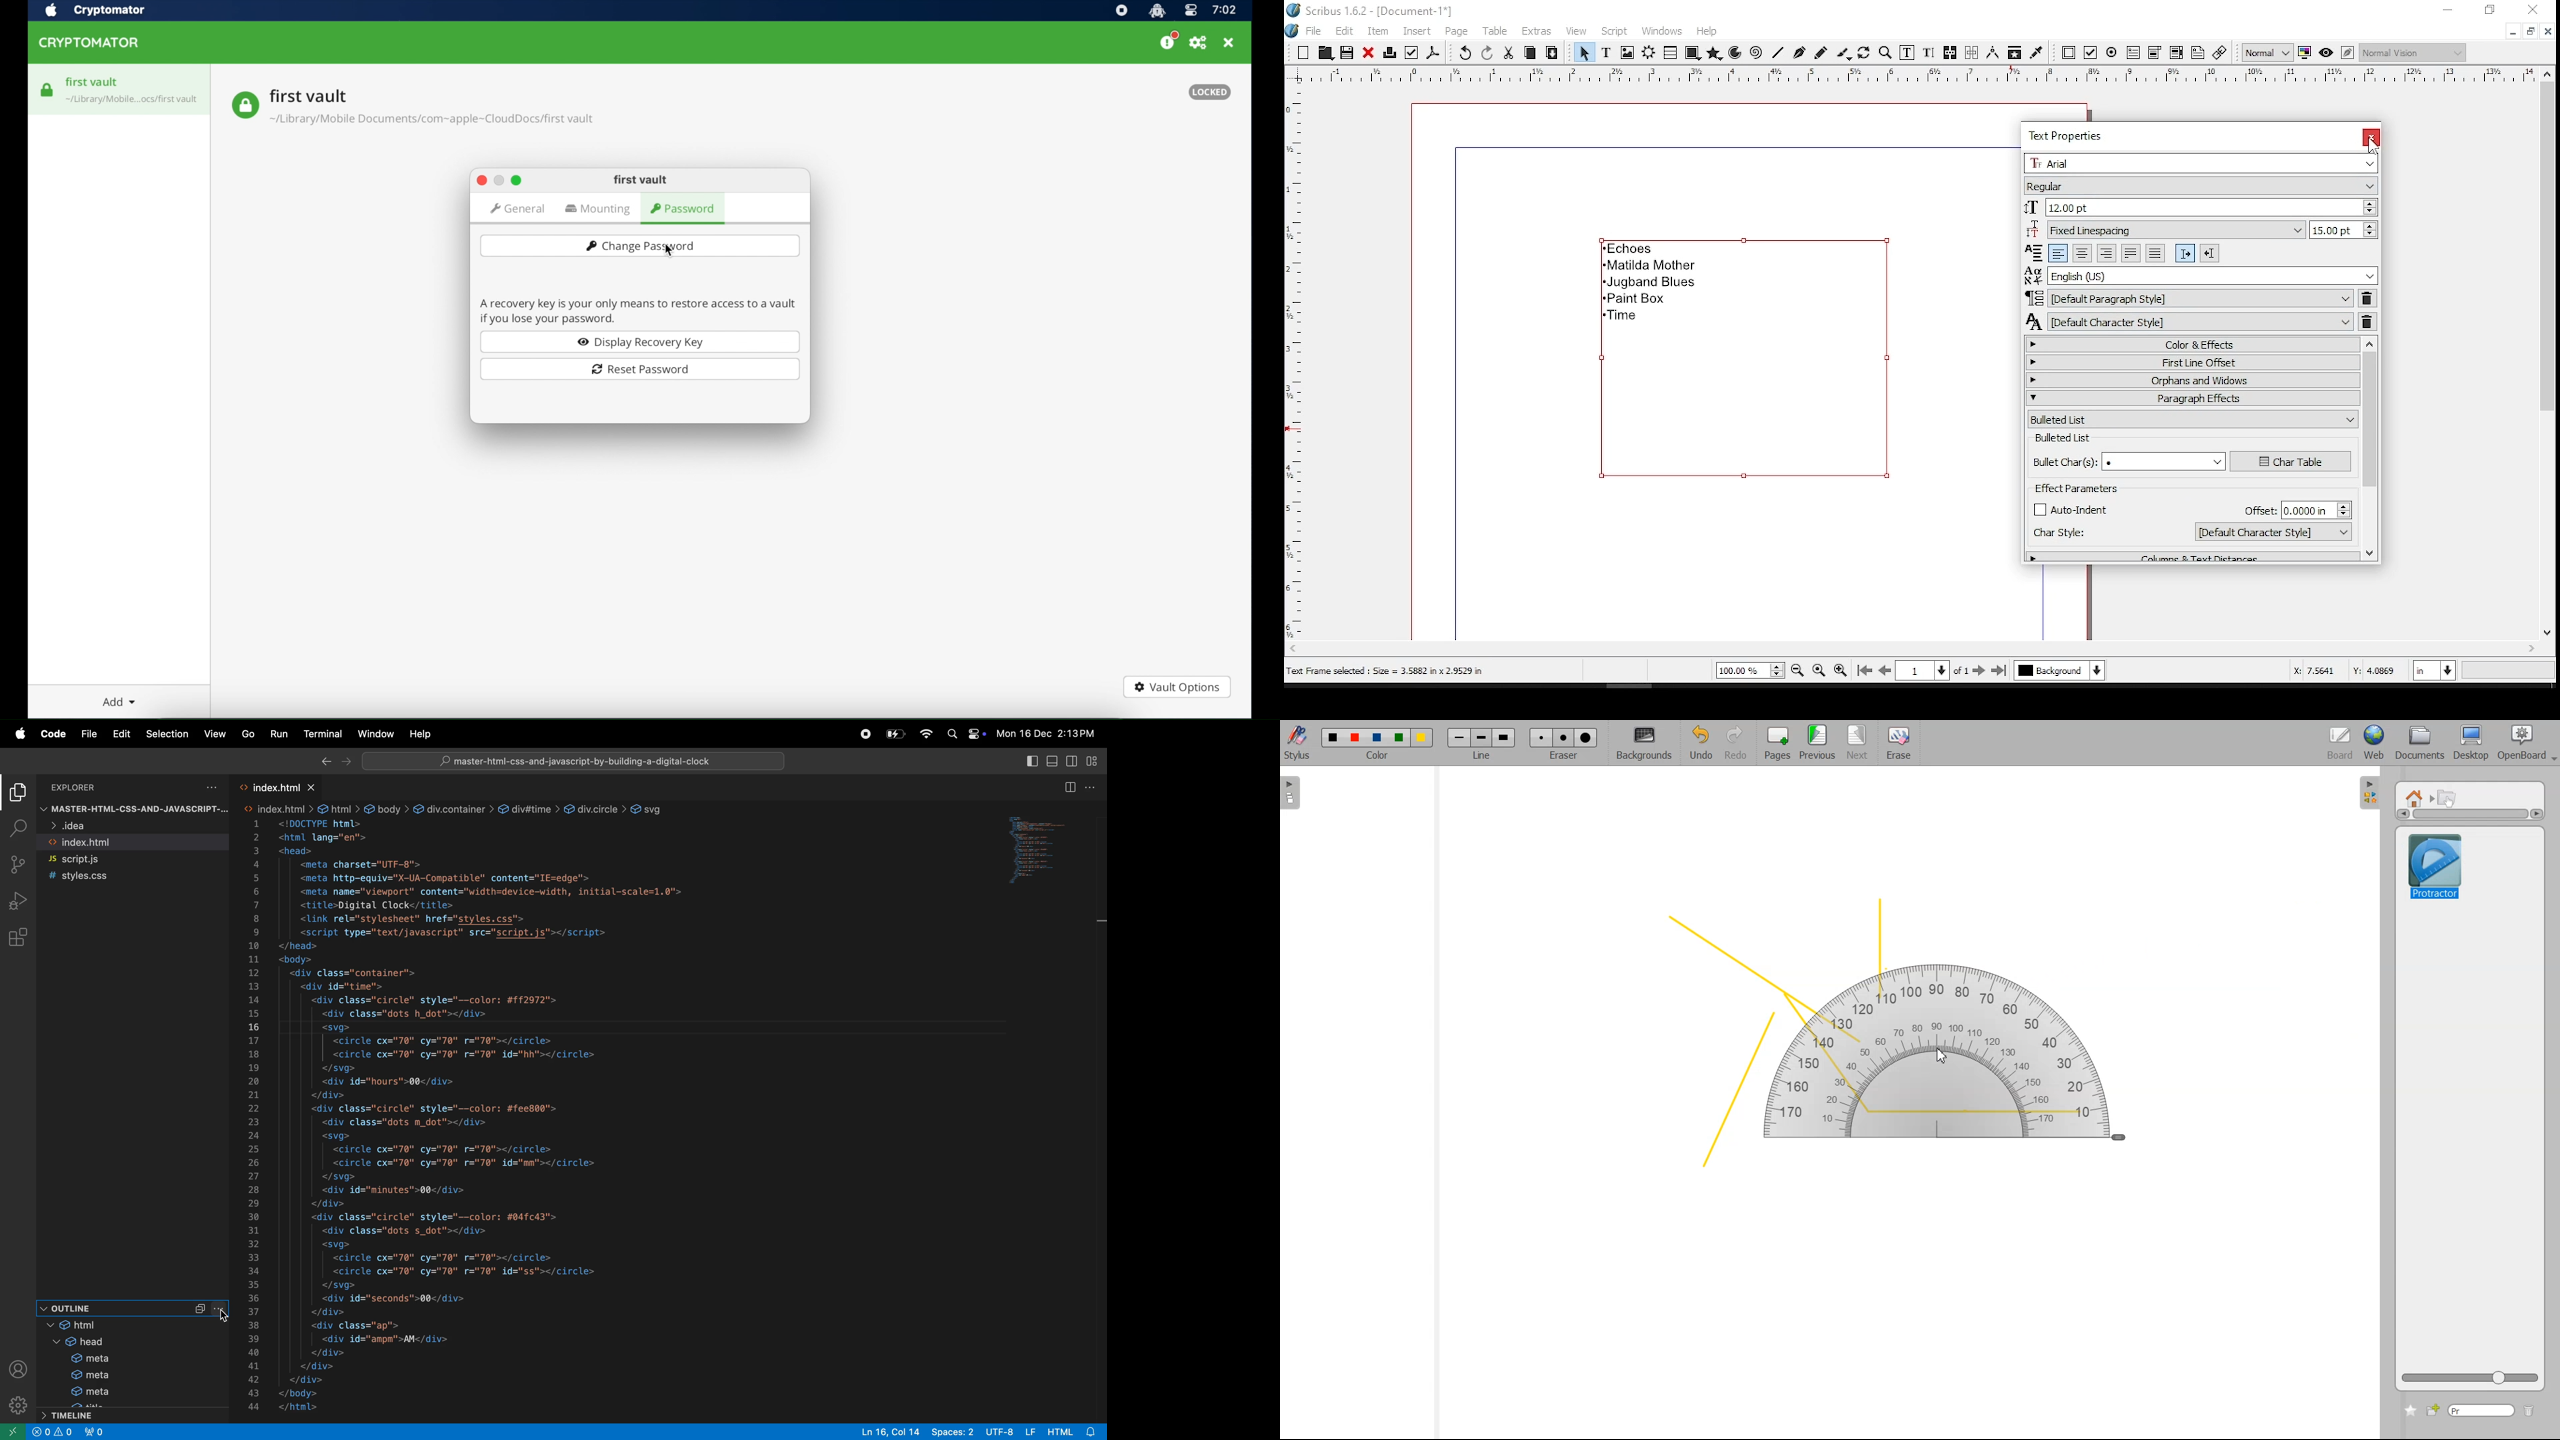  What do you see at coordinates (517, 180) in the screenshot?
I see `maximize` at bounding box center [517, 180].